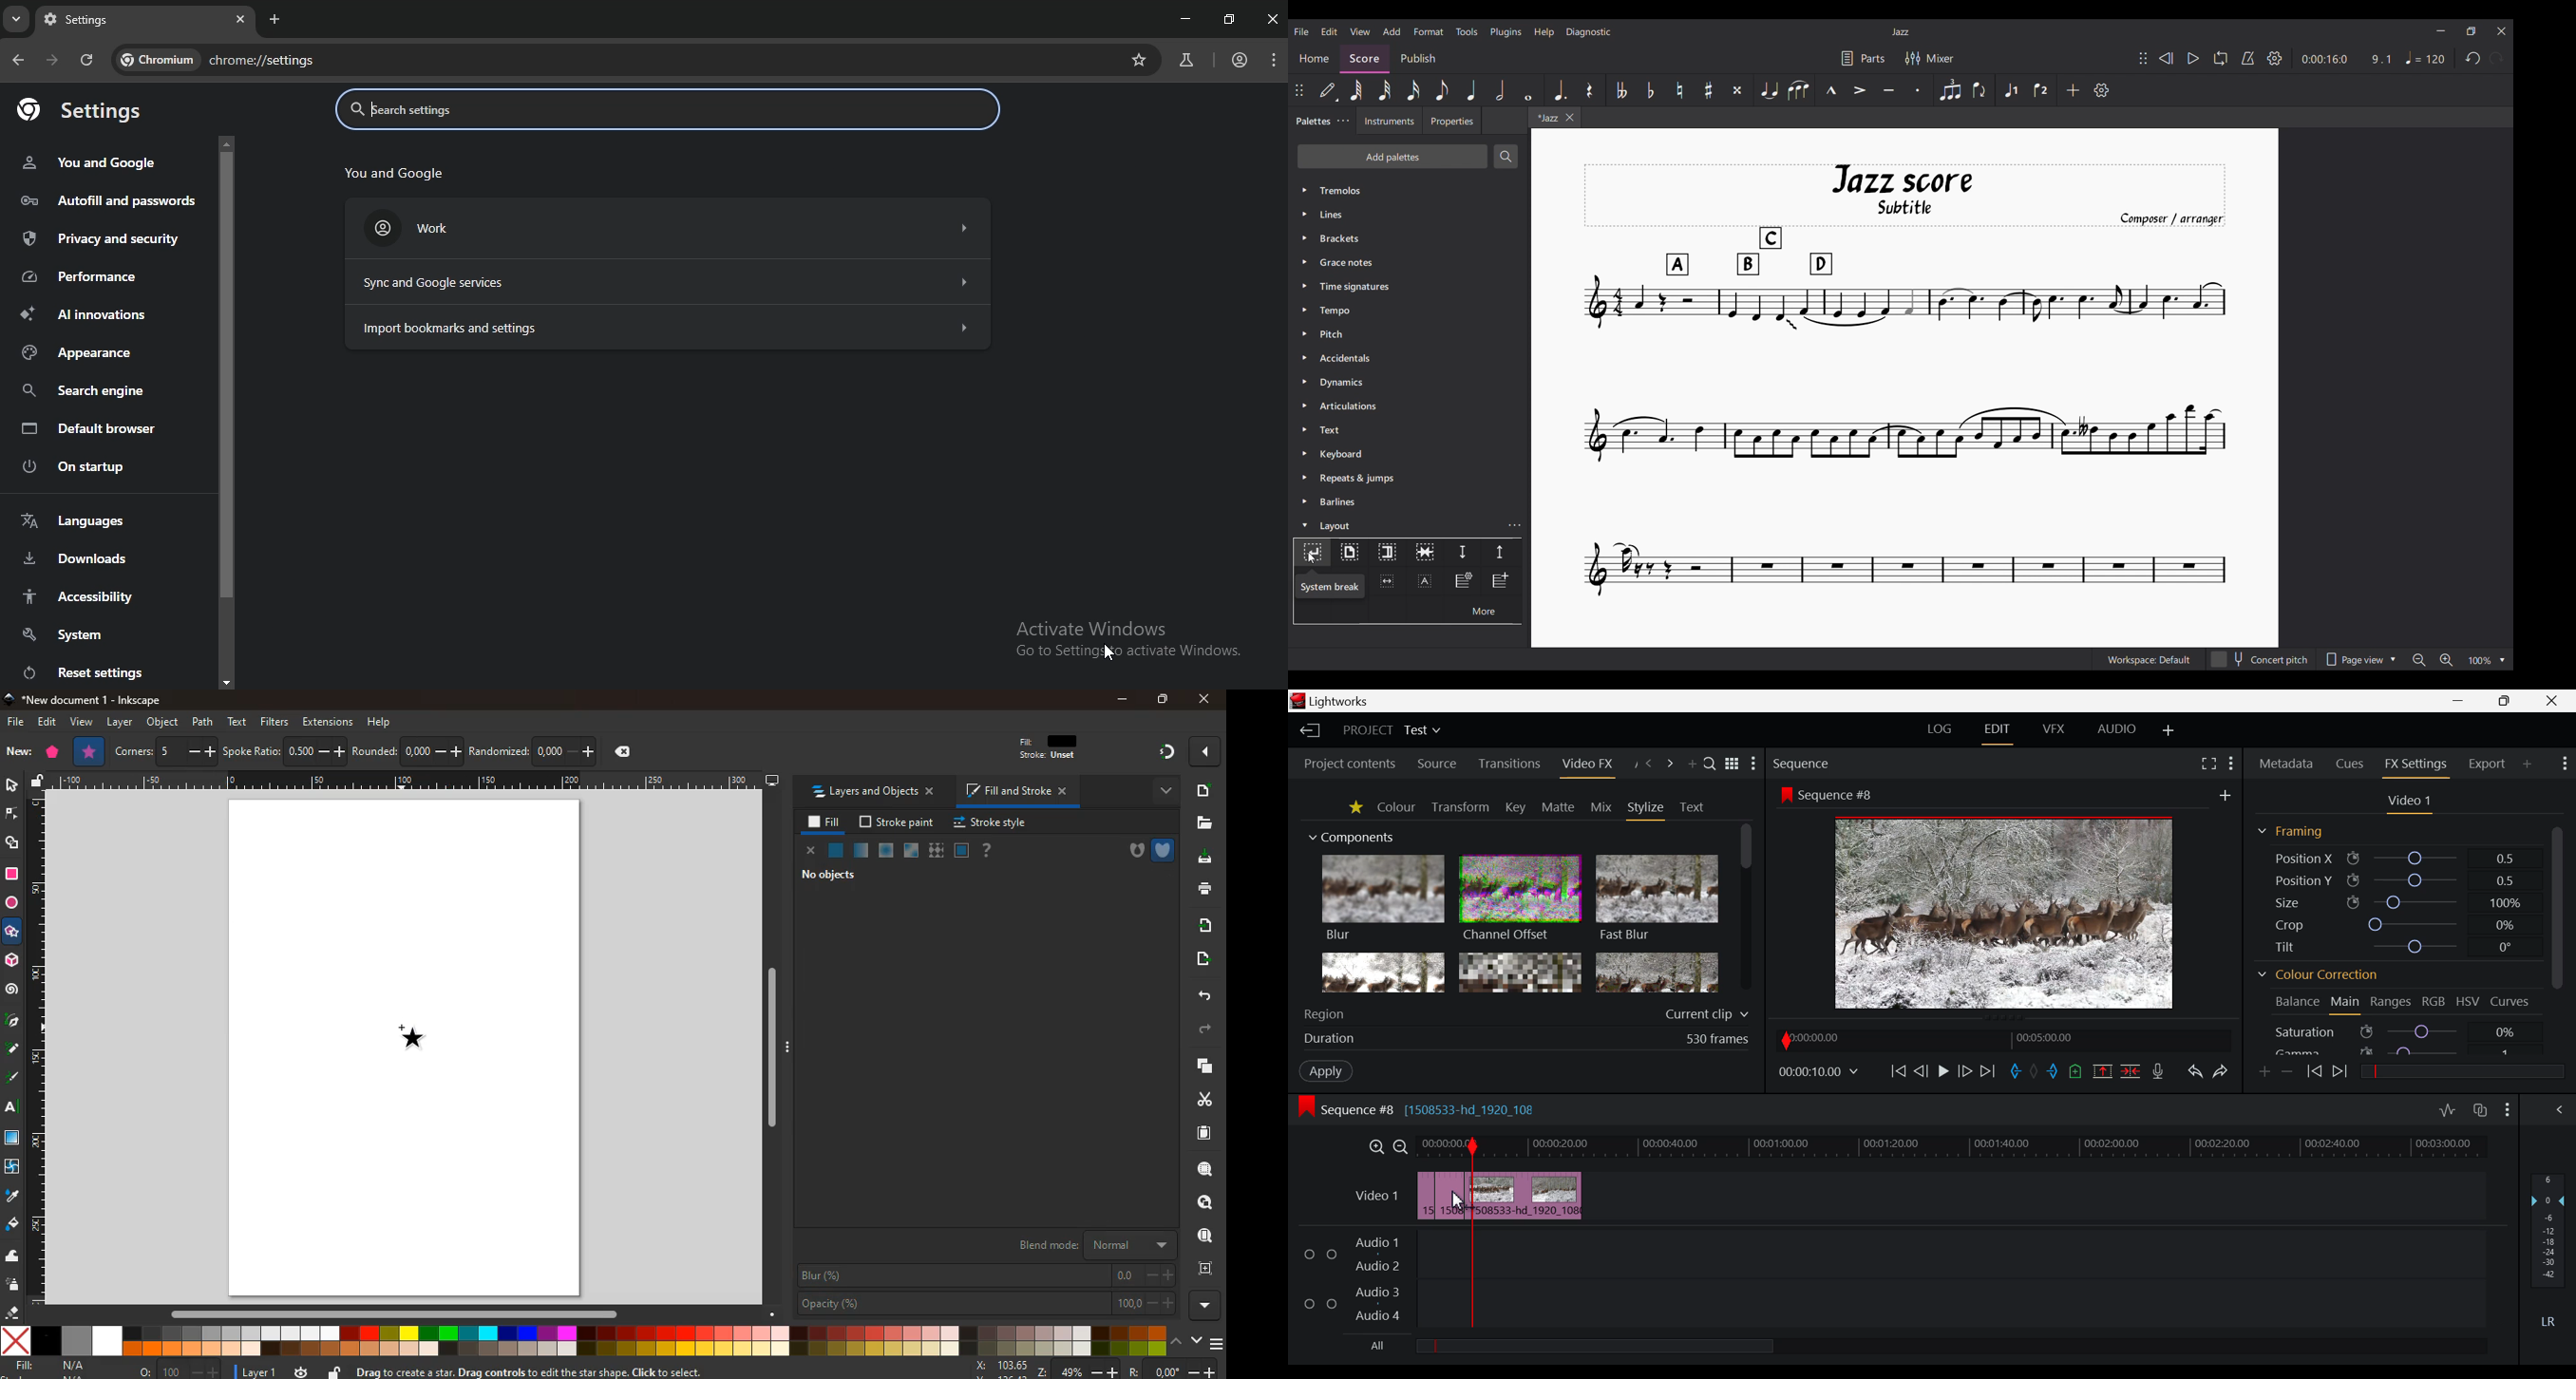 The width and height of the screenshot is (2576, 1400). Describe the element at coordinates (1397, 525) in the screenshot. I see `Layout, highlighted by cursor` at that location.